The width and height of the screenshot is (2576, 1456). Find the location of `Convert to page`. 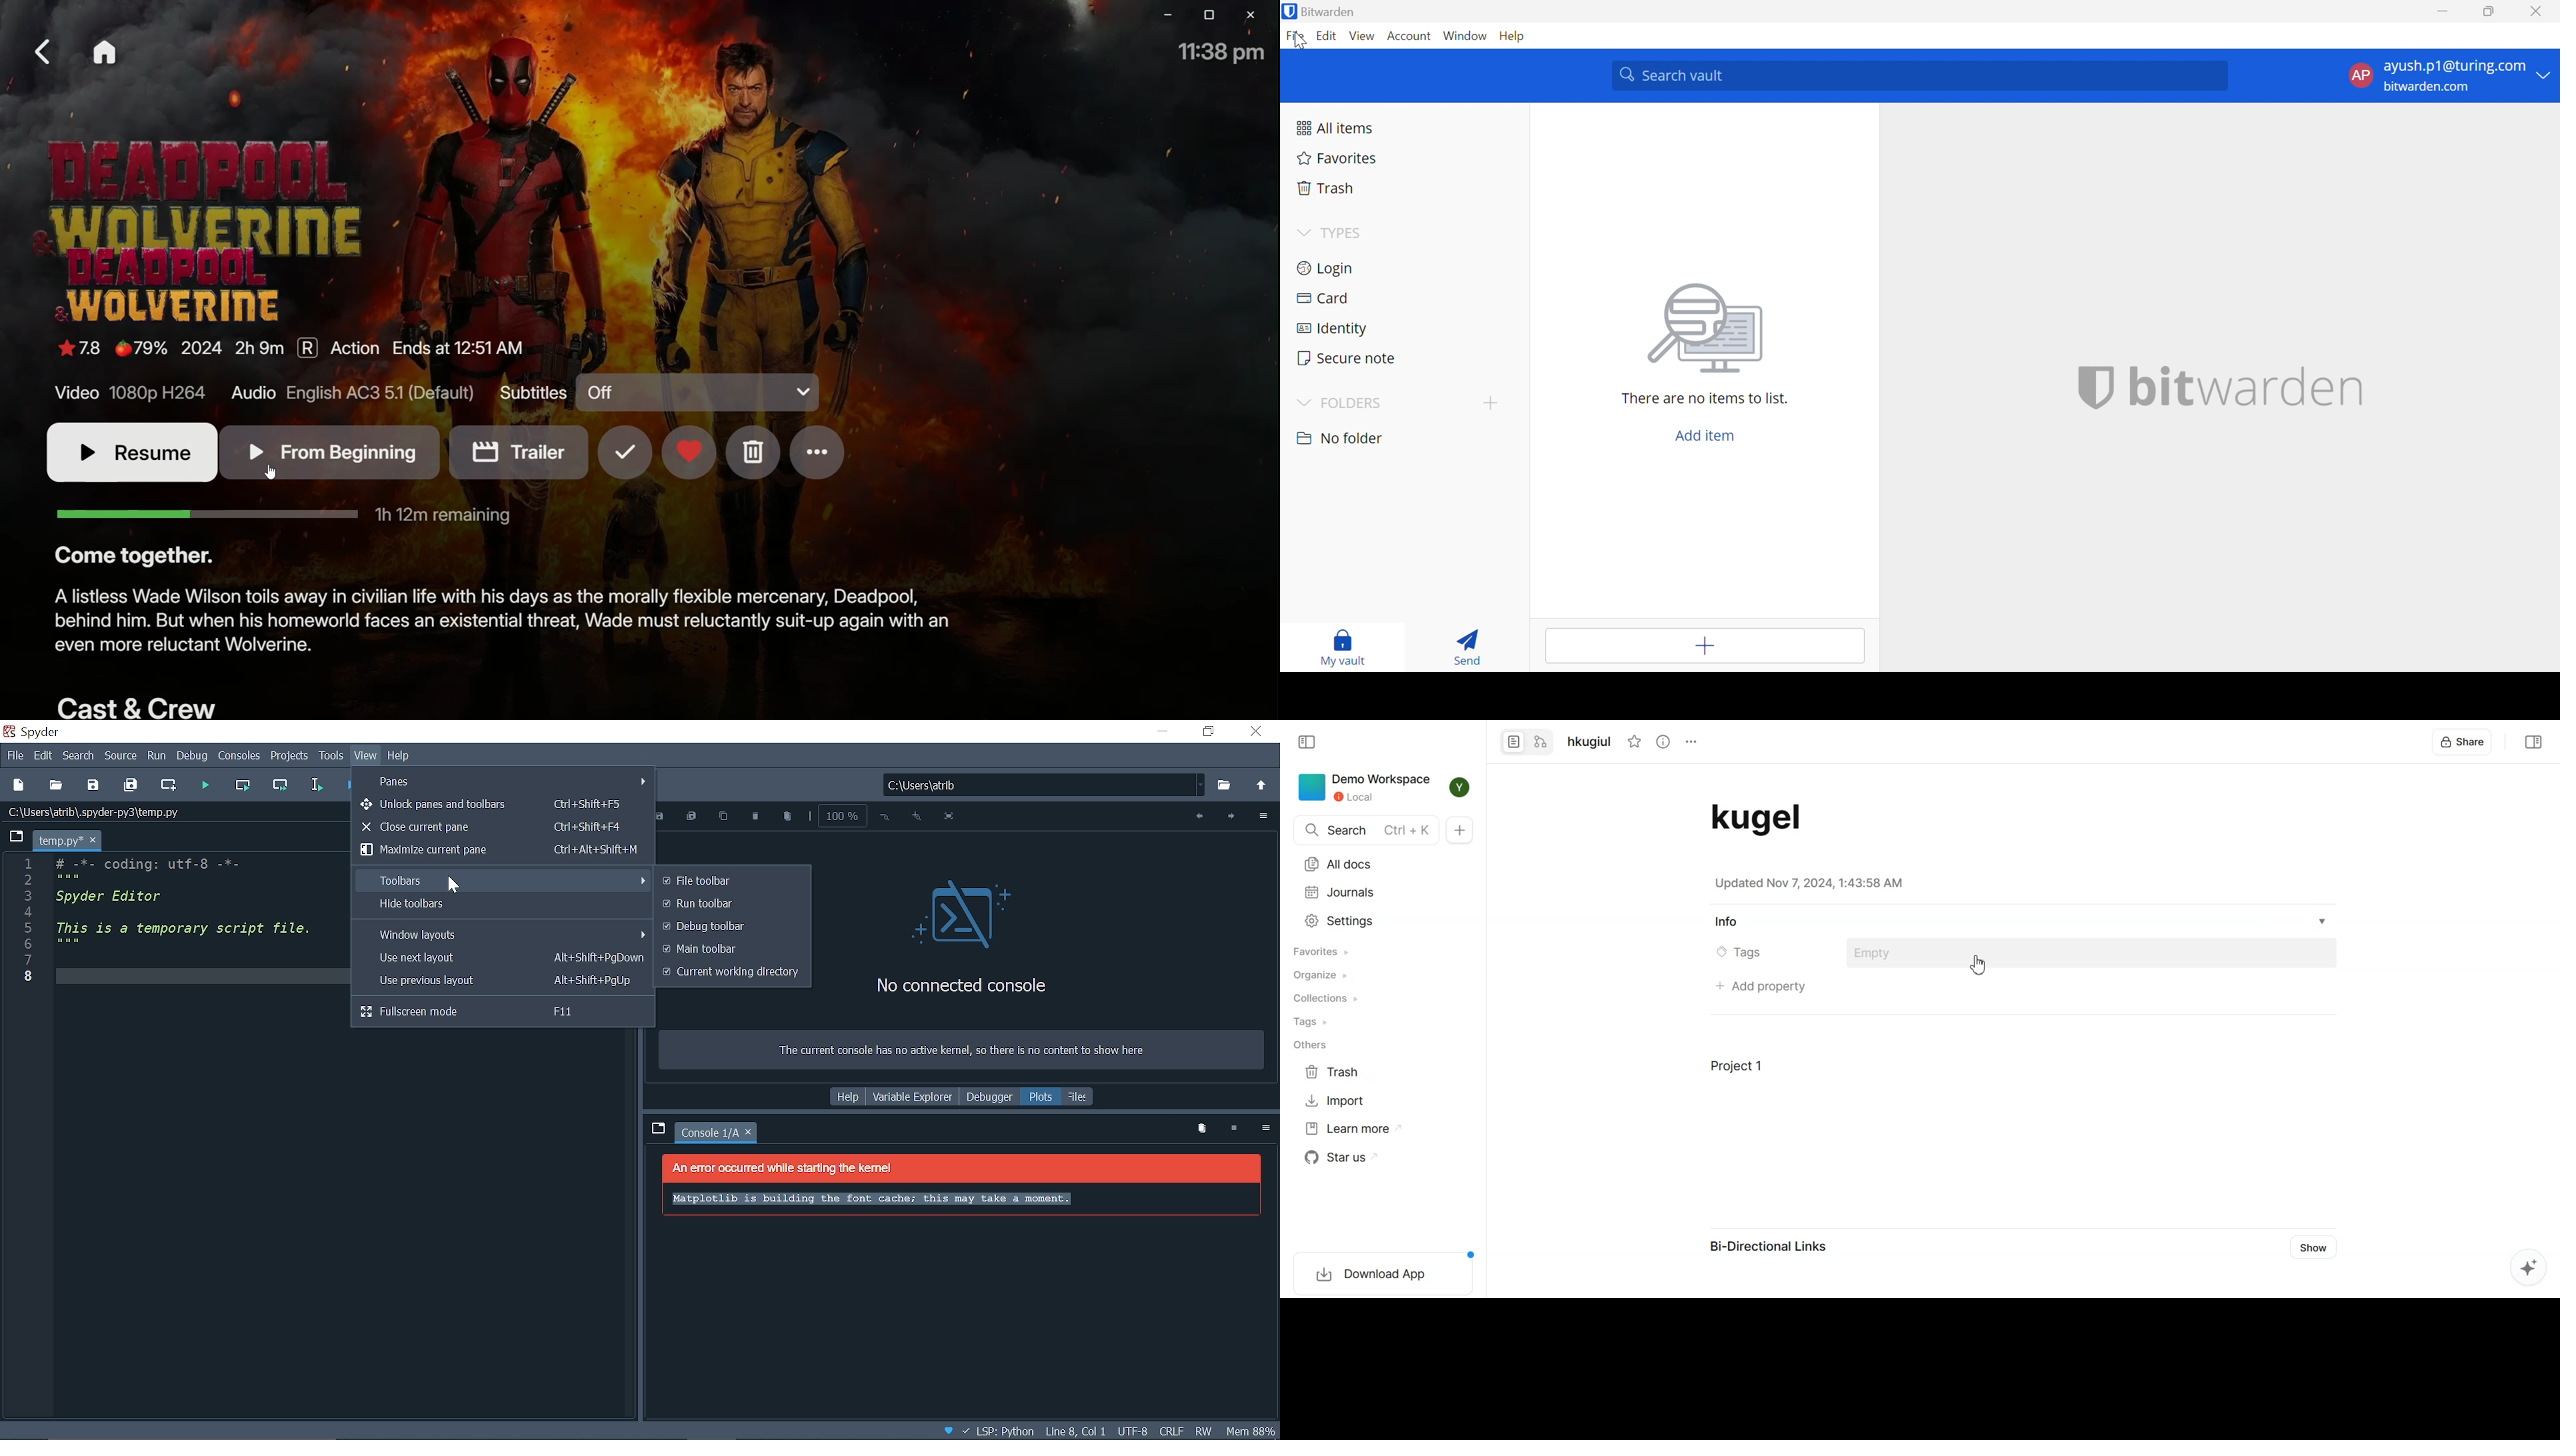

Convert to page is located at coordinates (1514, 743).